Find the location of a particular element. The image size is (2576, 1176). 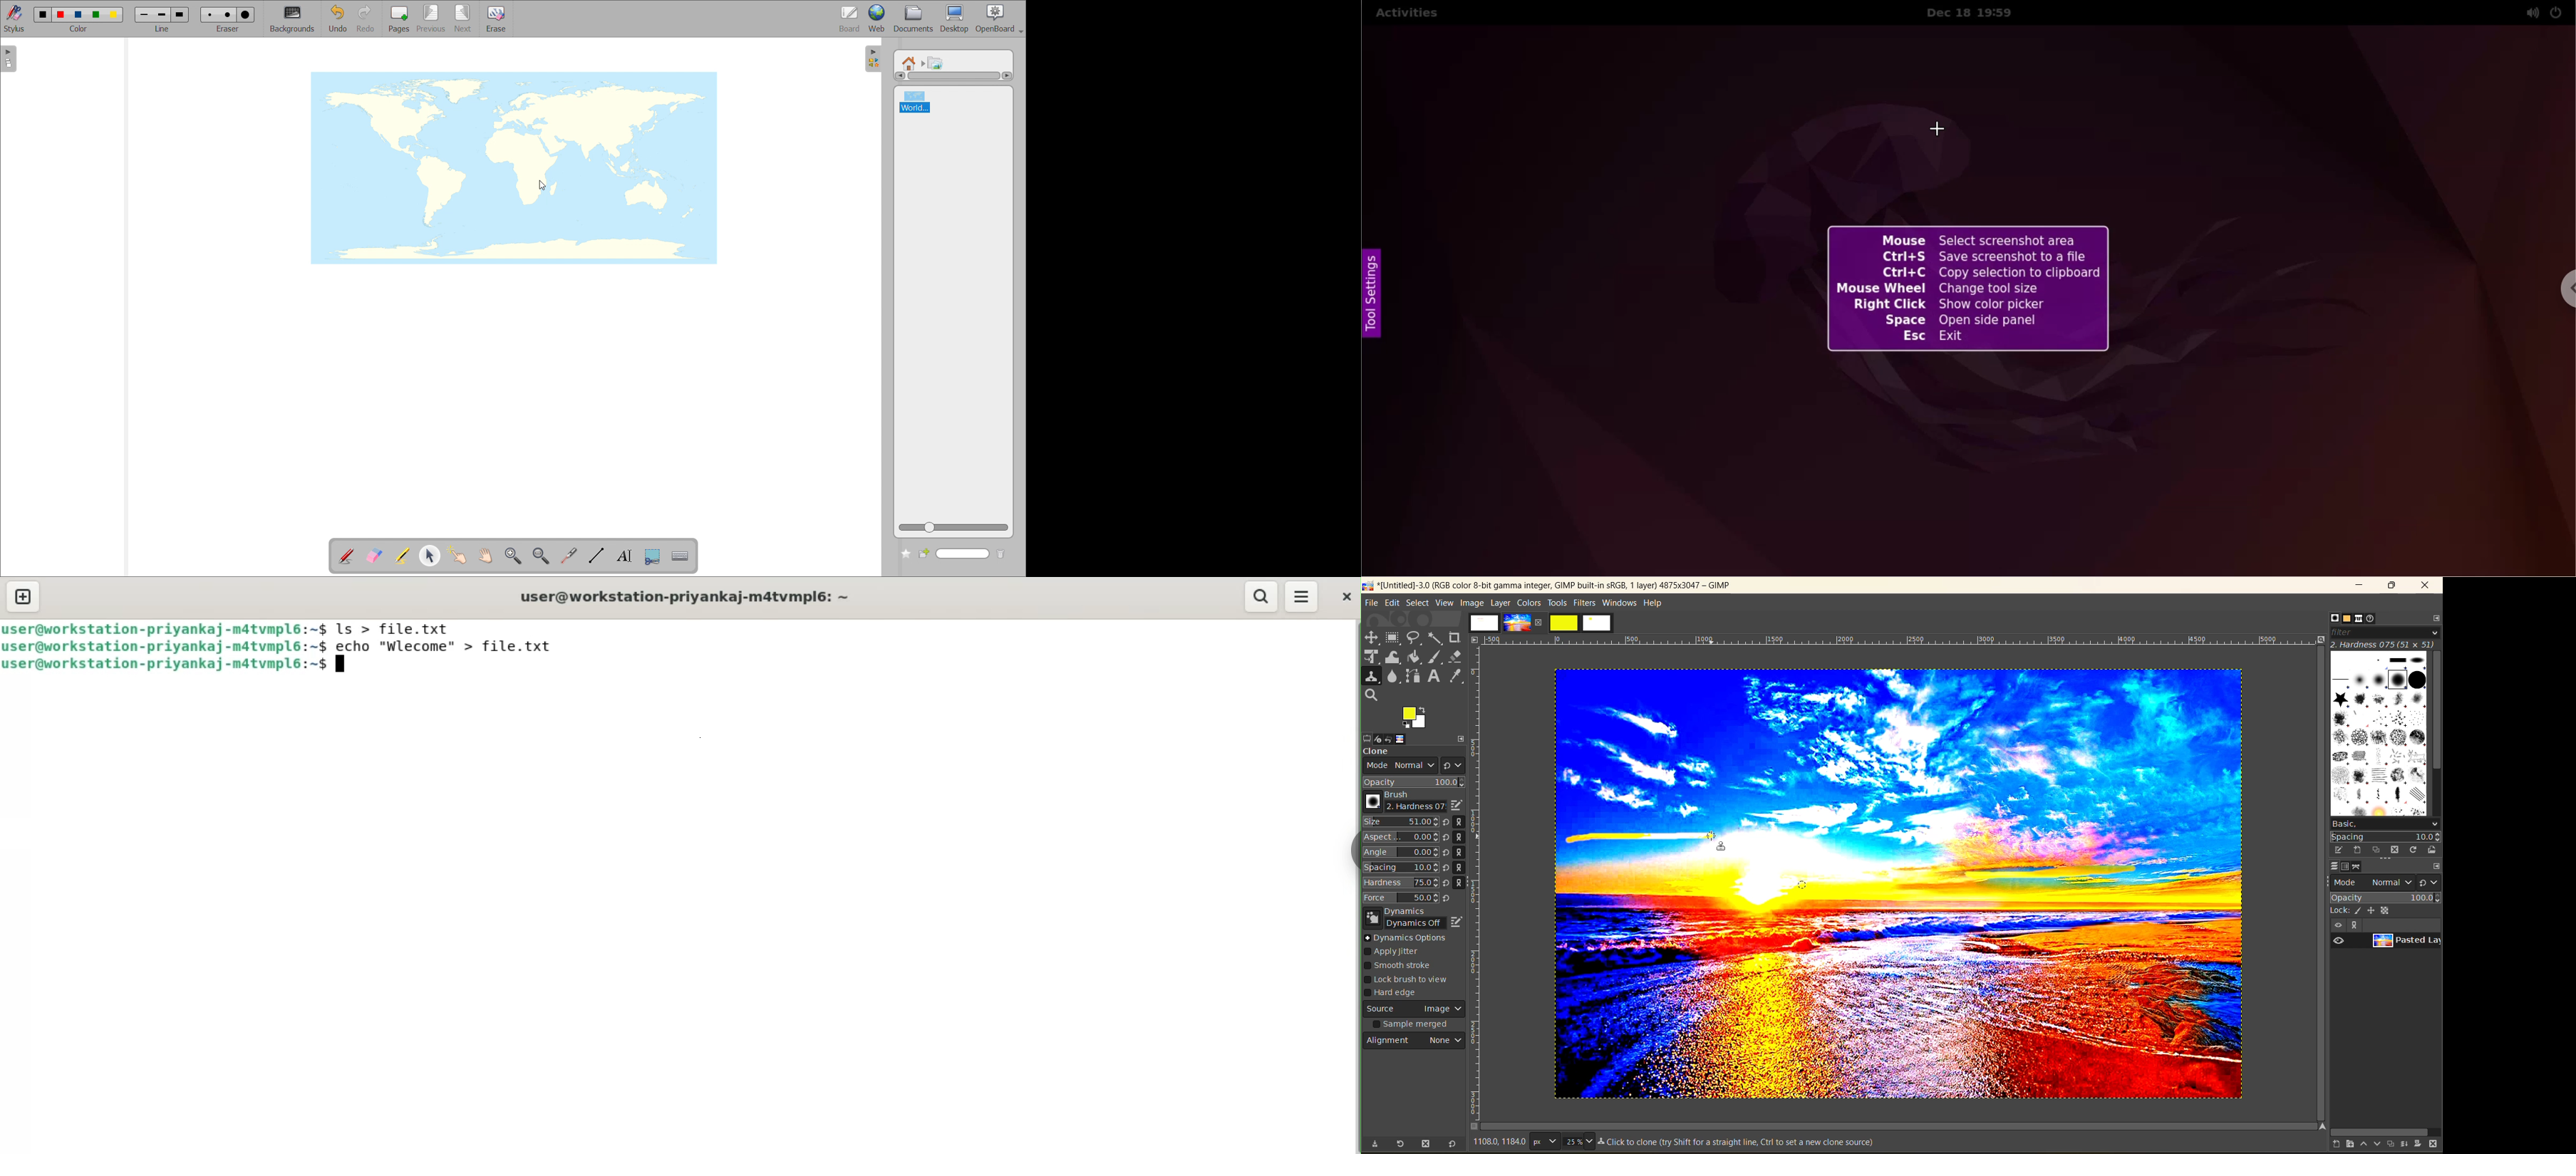

tool options is located at coordinates (1368, 738).